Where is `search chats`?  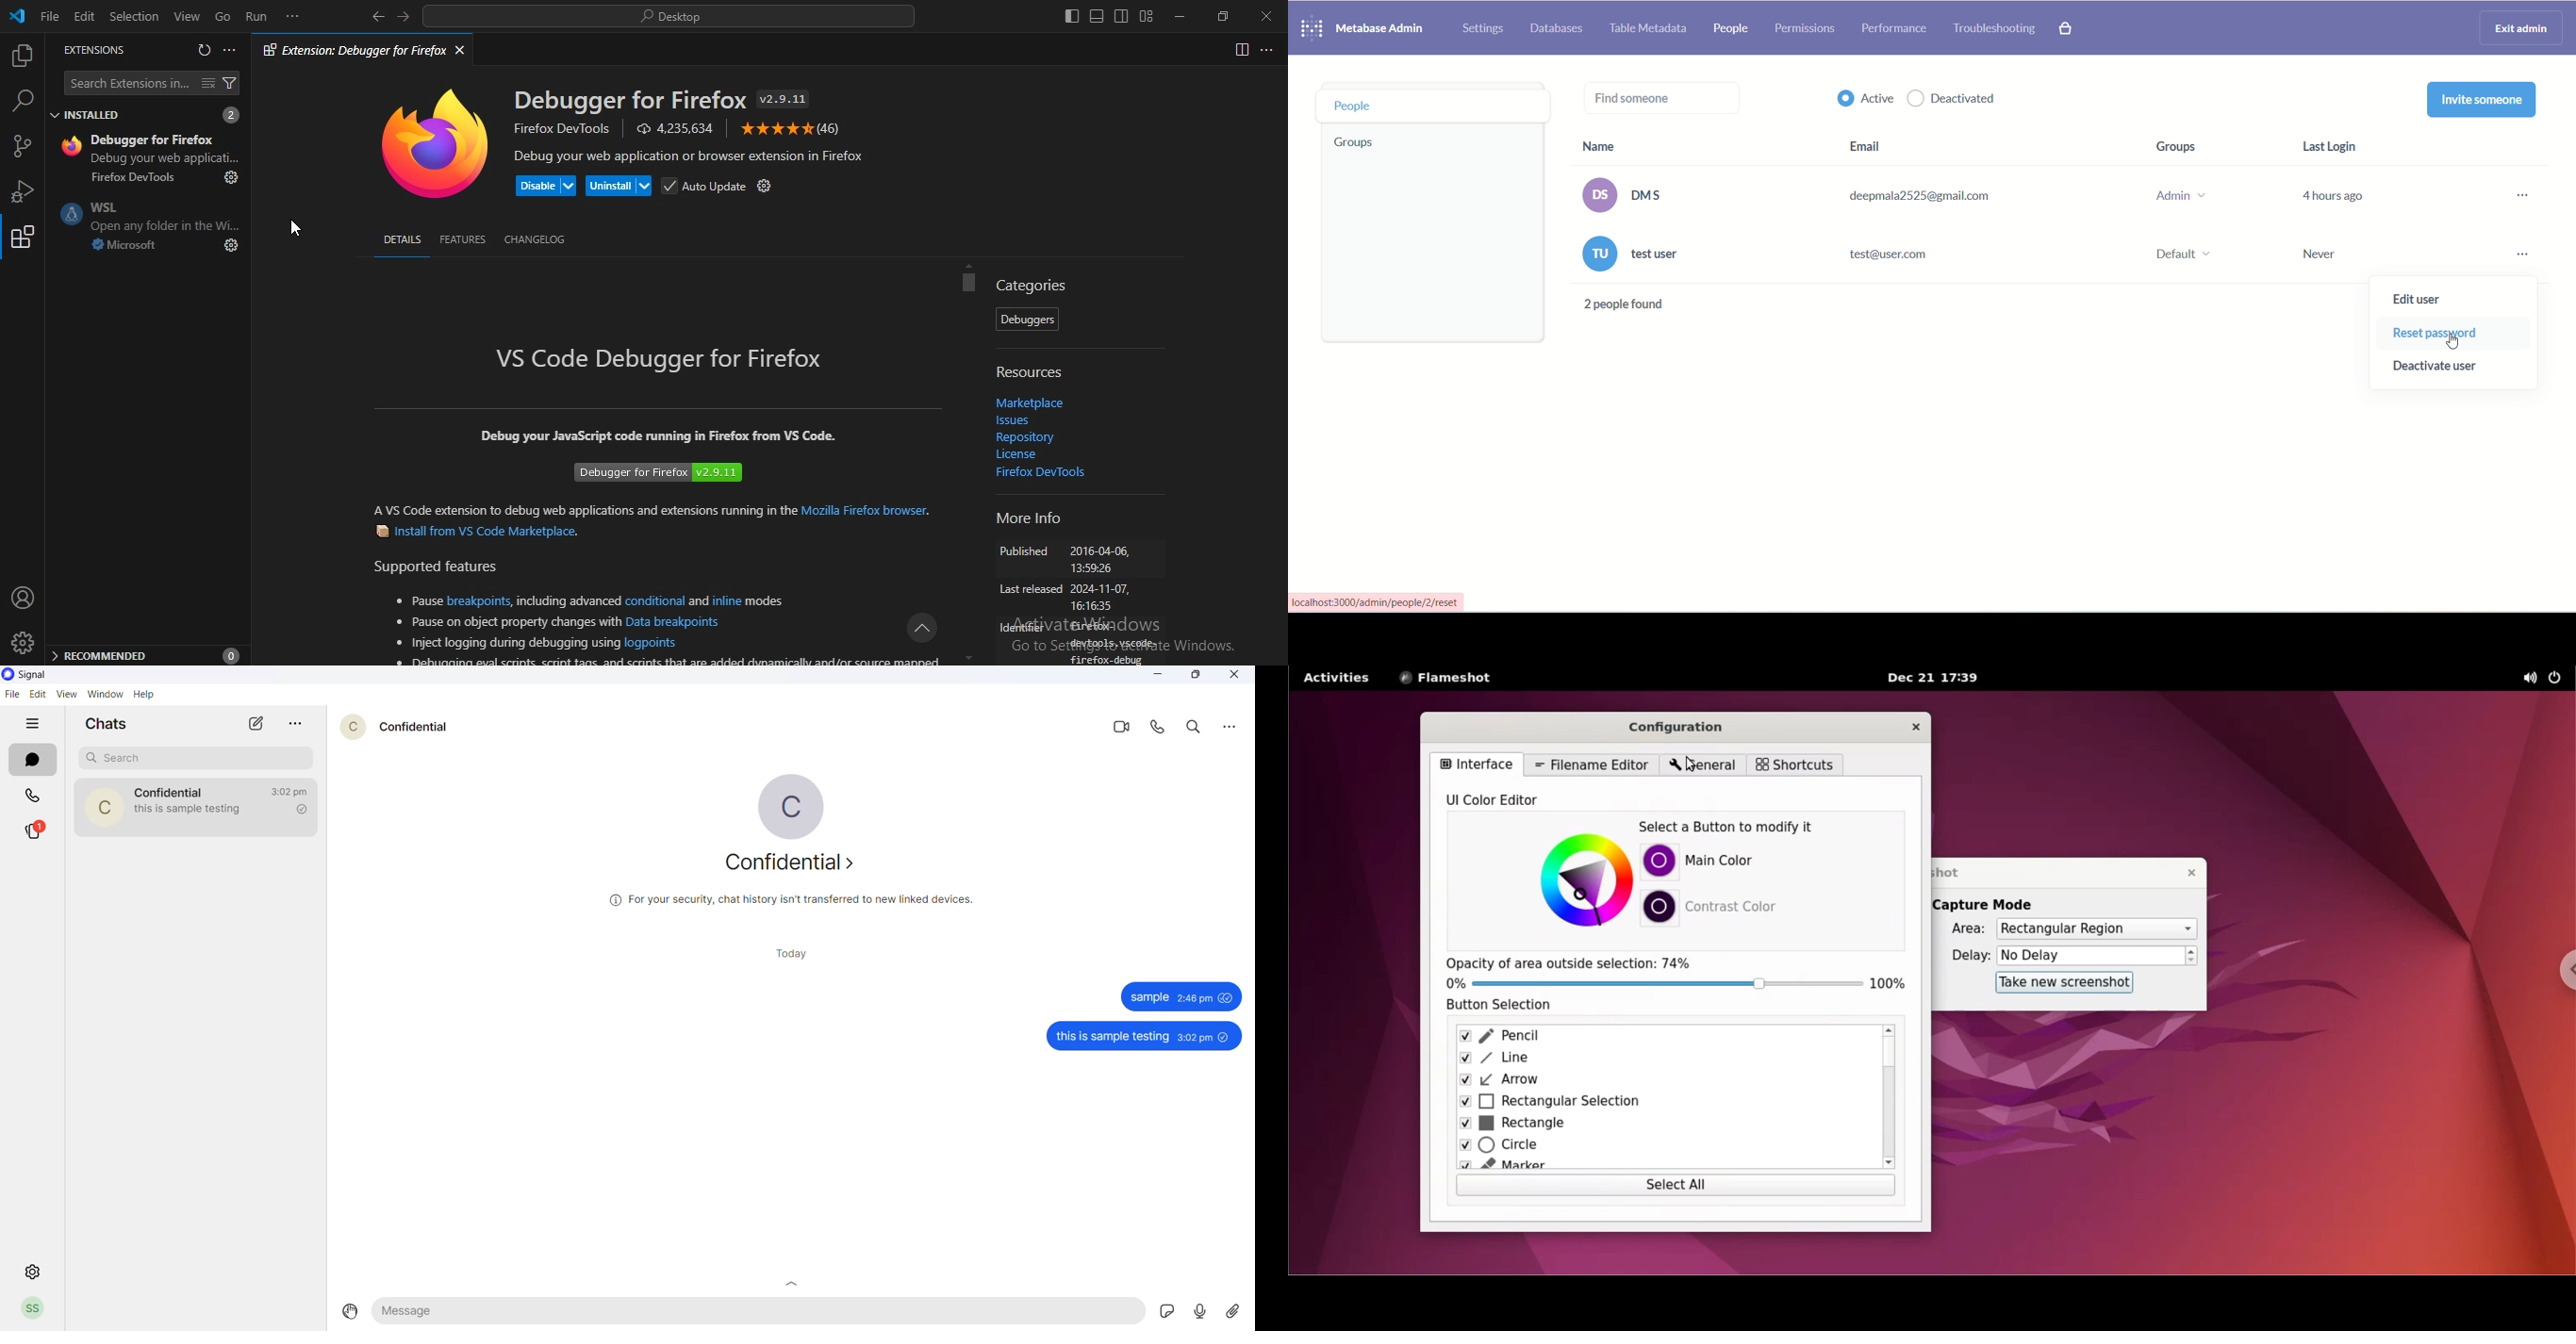
search chats is located at coordinates (196, 758).